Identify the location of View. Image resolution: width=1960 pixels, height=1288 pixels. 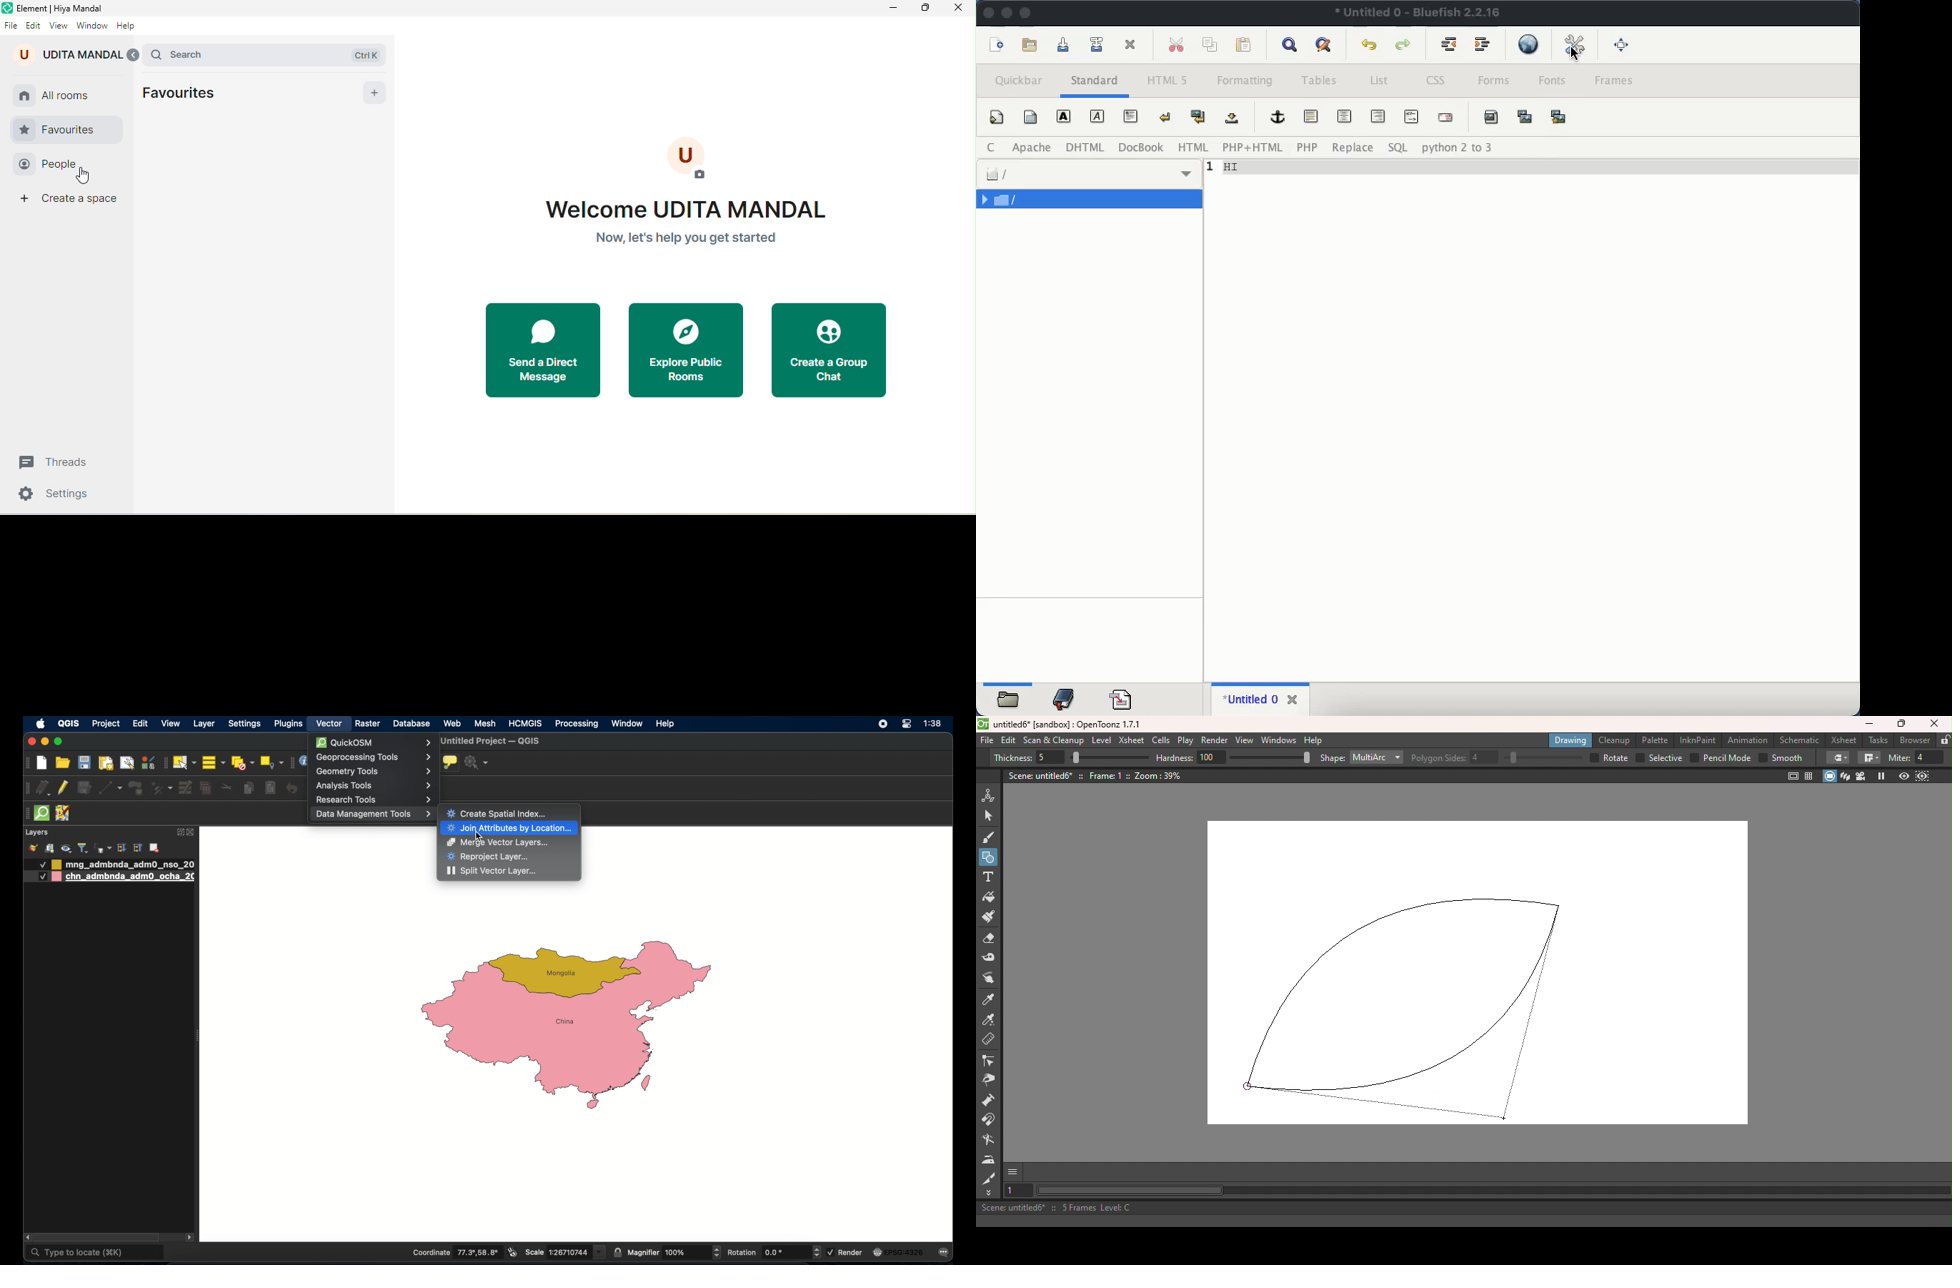
(1245, 740).